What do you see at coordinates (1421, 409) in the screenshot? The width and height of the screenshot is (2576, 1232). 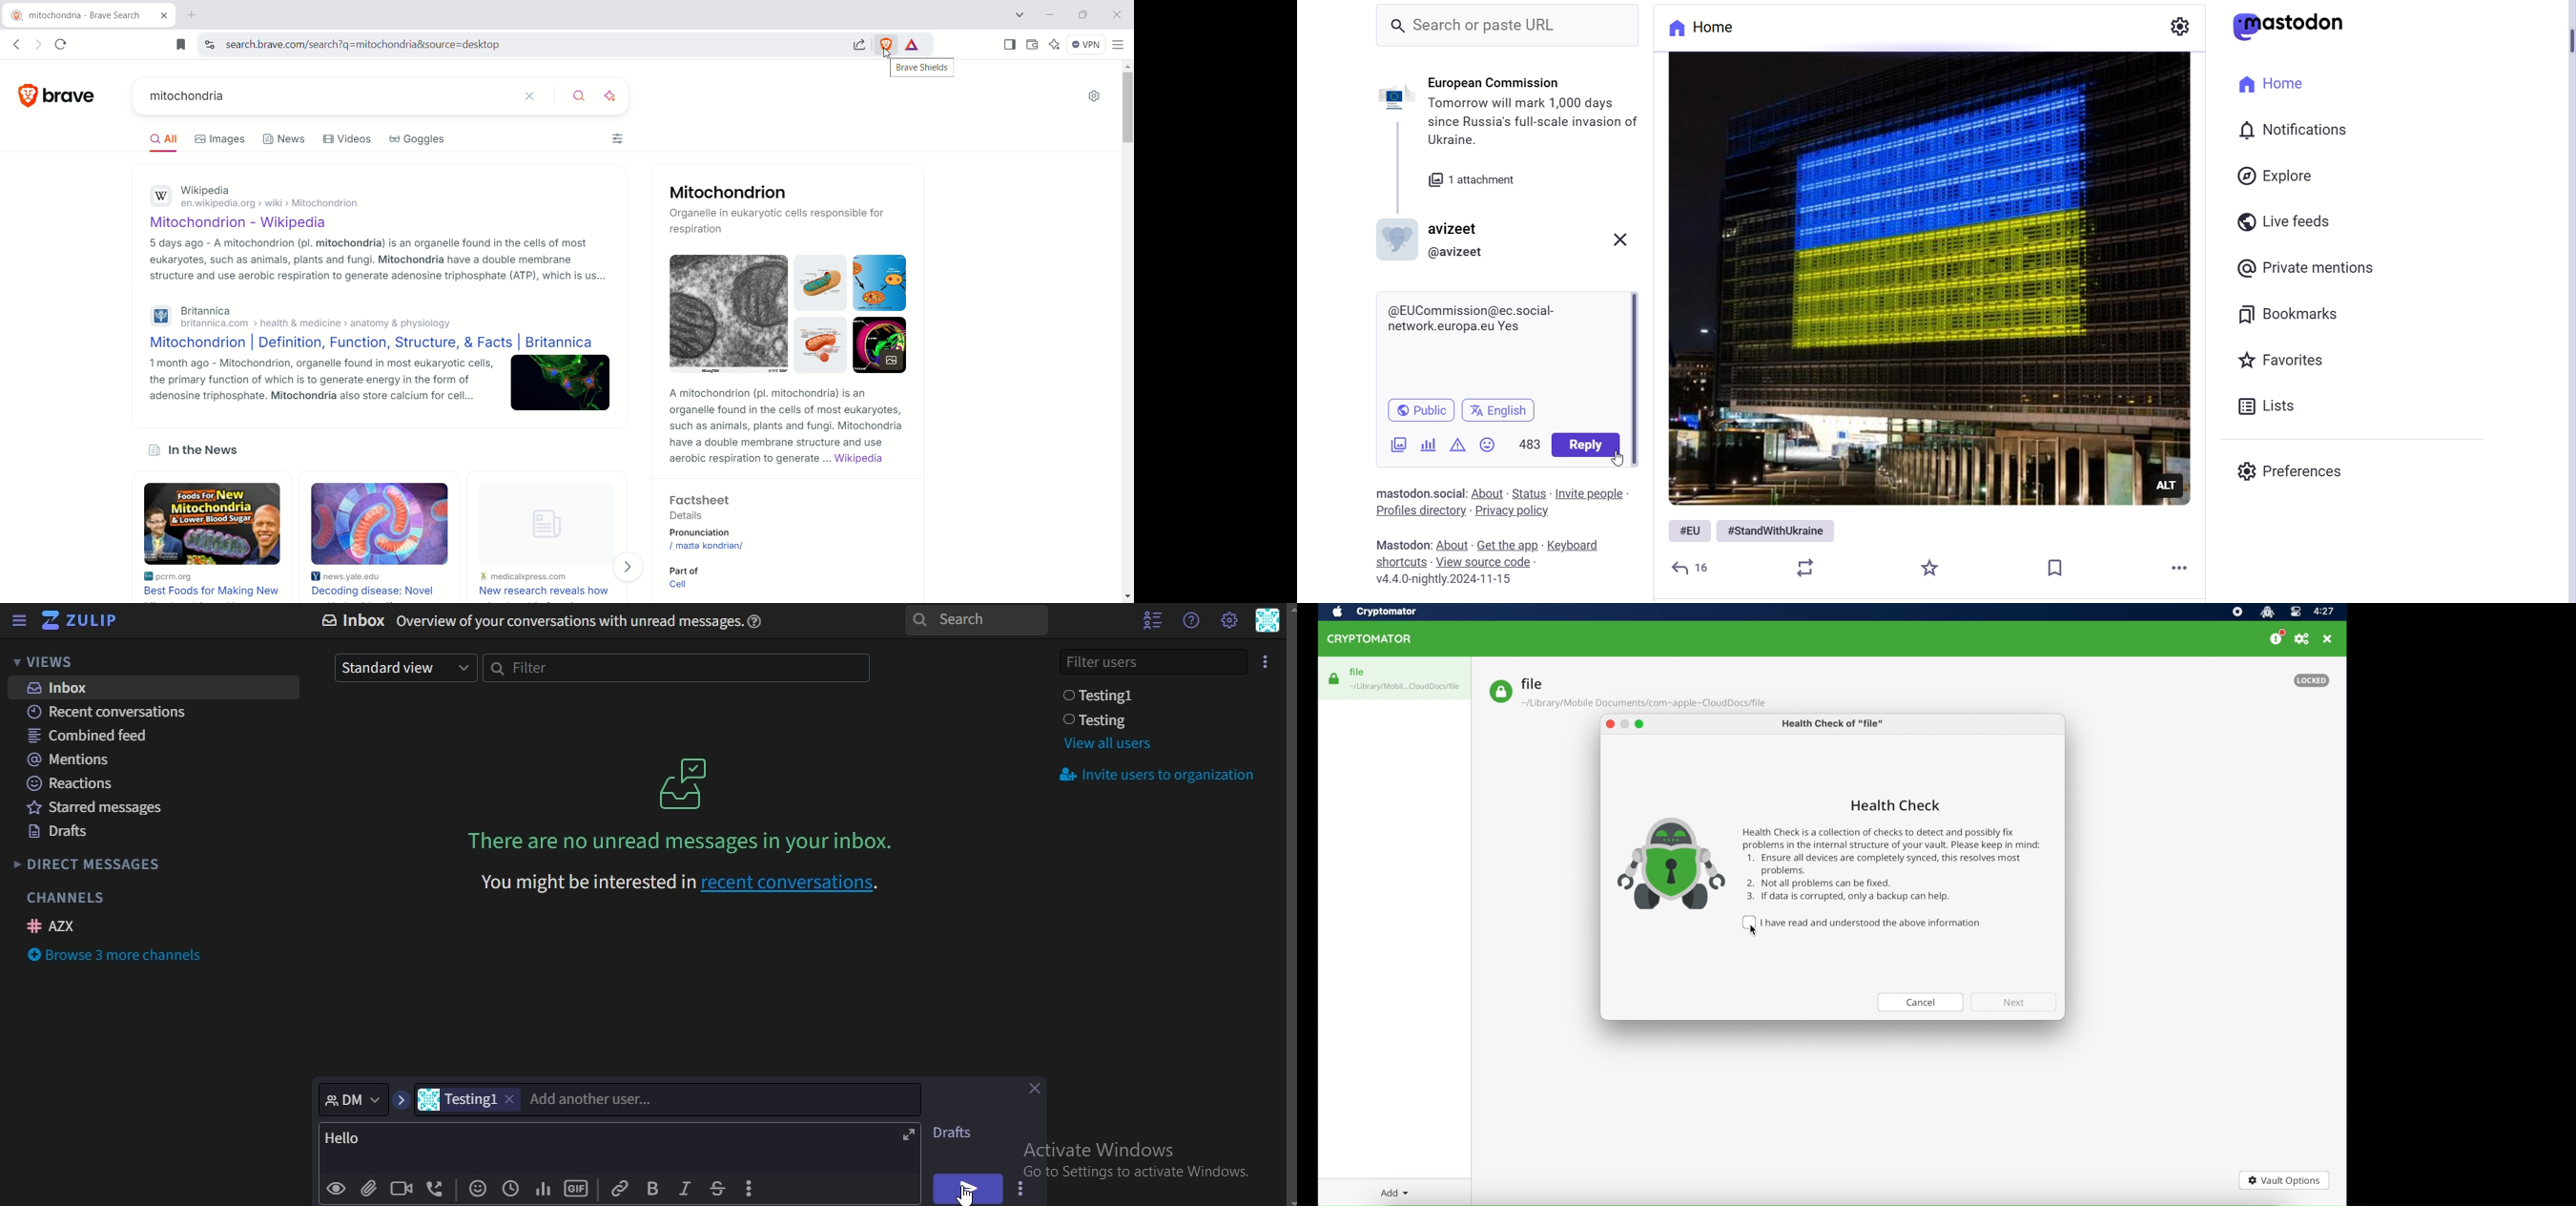 I see `Public` at bounding box center [1421, 409].